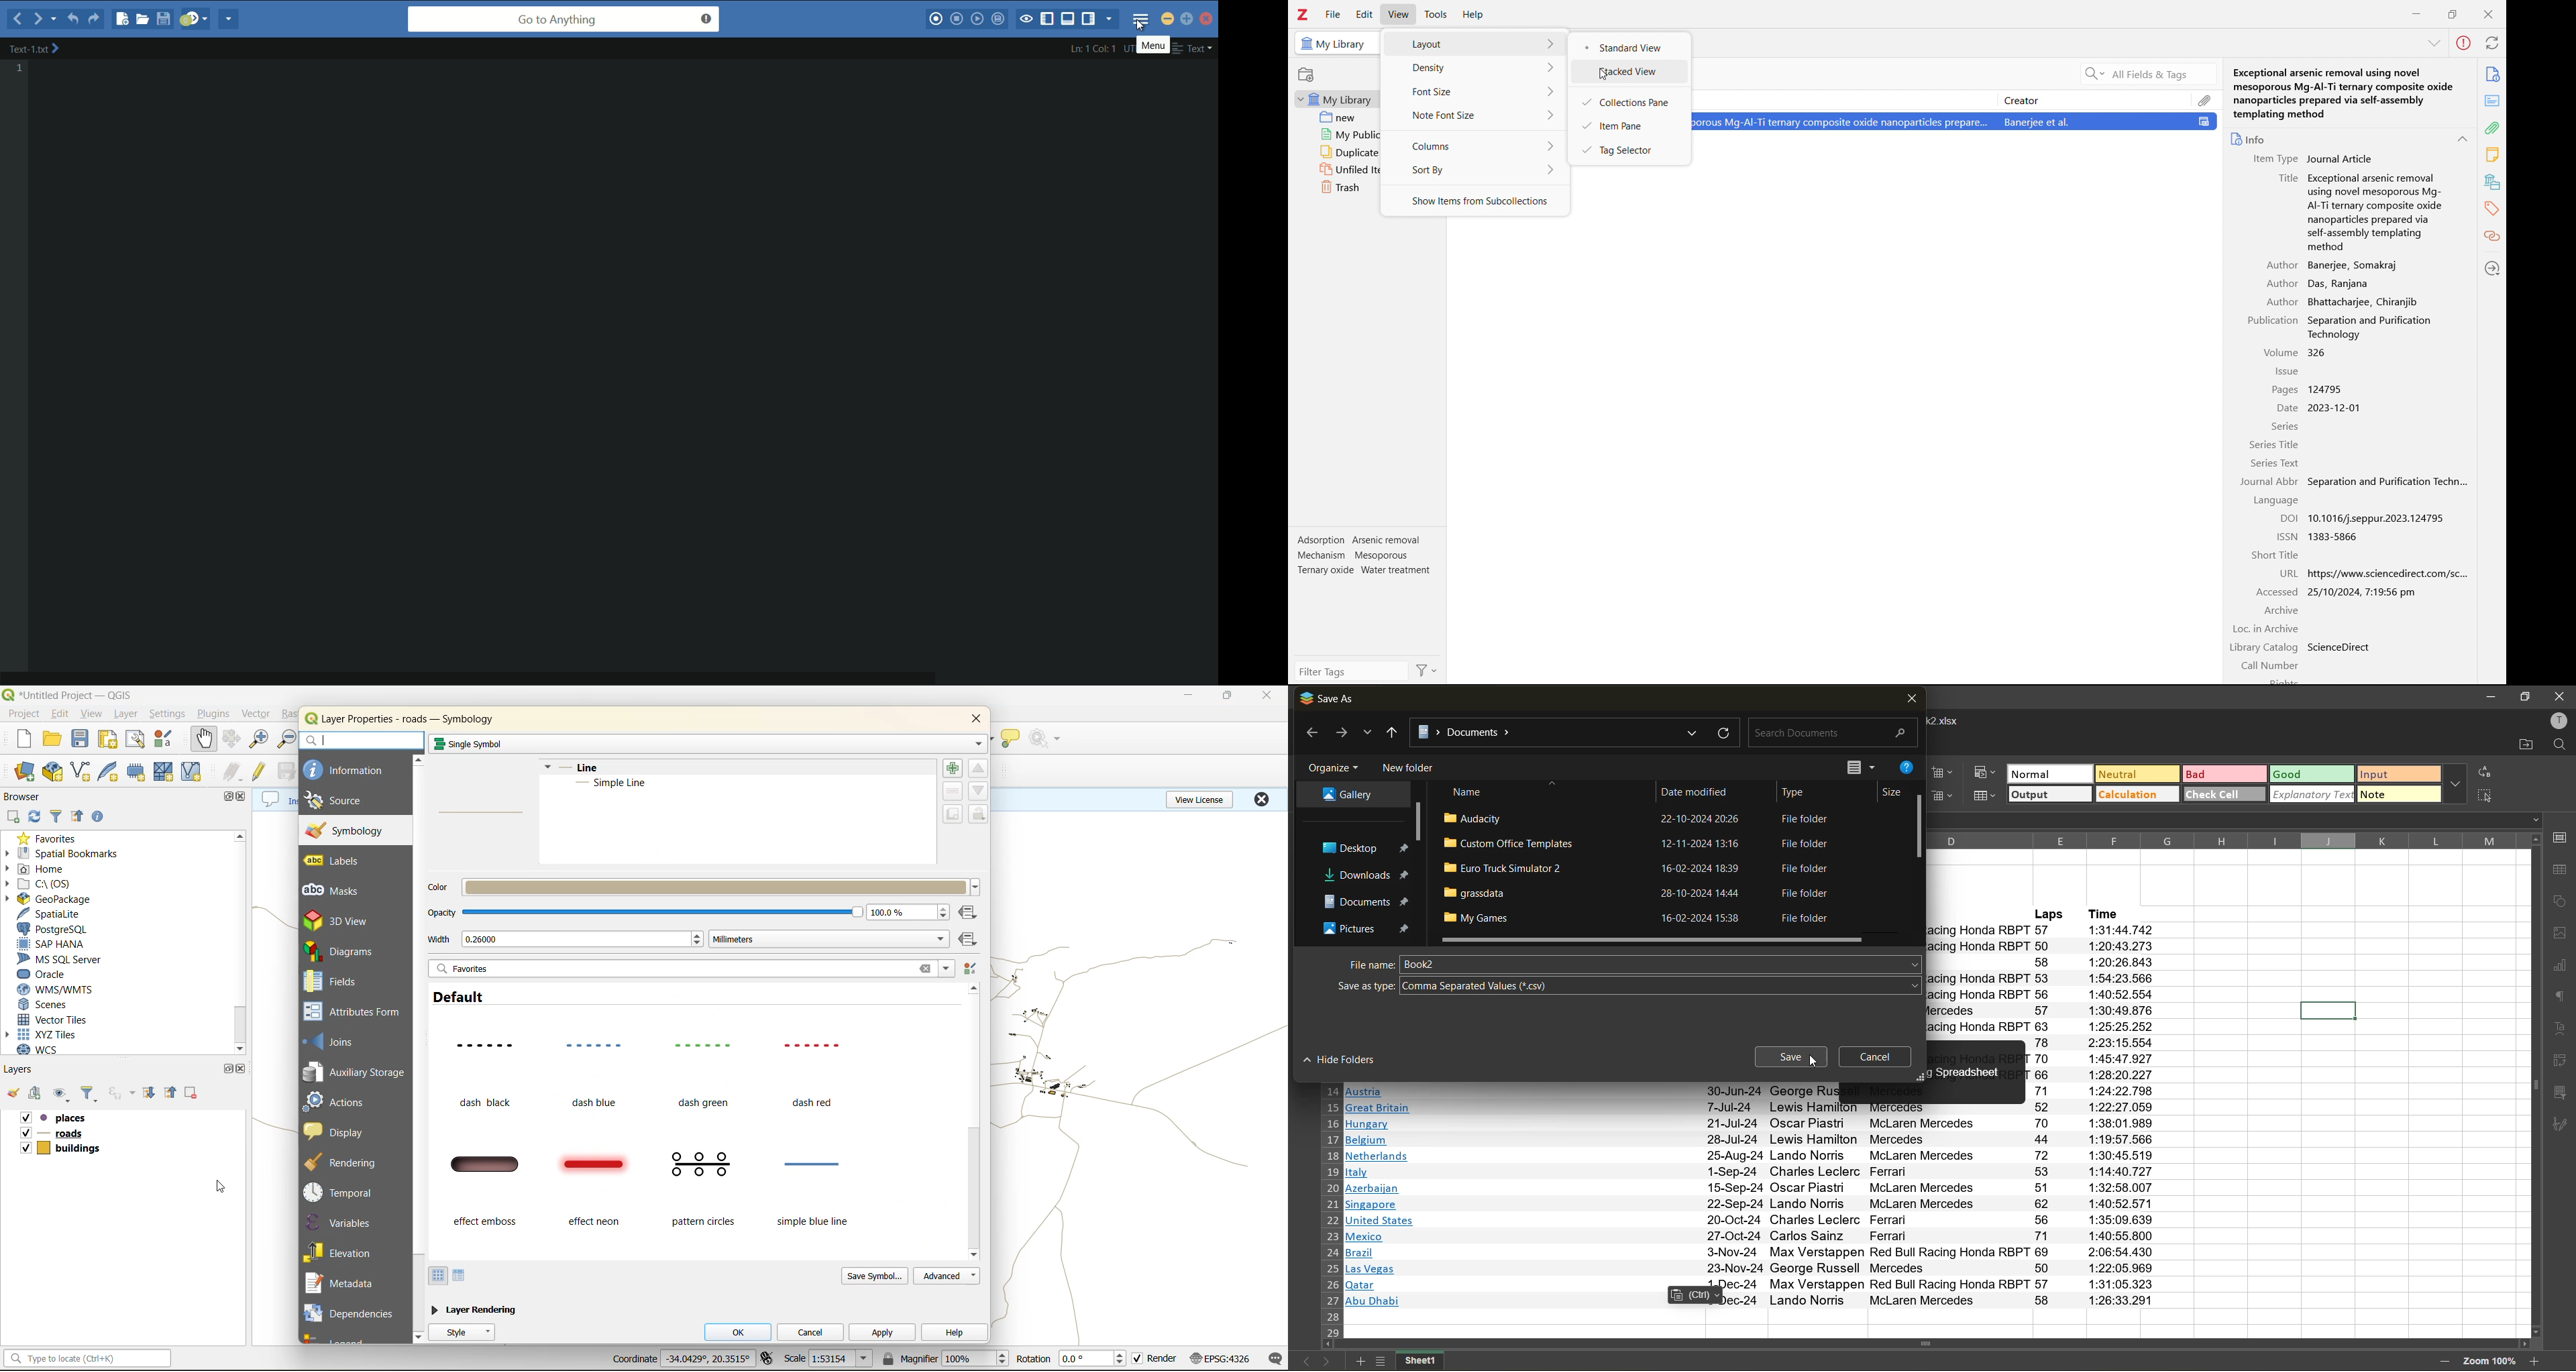 Image resolution: width=2576 pixels, height=1372 pixels. Describe the element at coordinates (1303, 15) in the screenshot. I see `logo` at that location.